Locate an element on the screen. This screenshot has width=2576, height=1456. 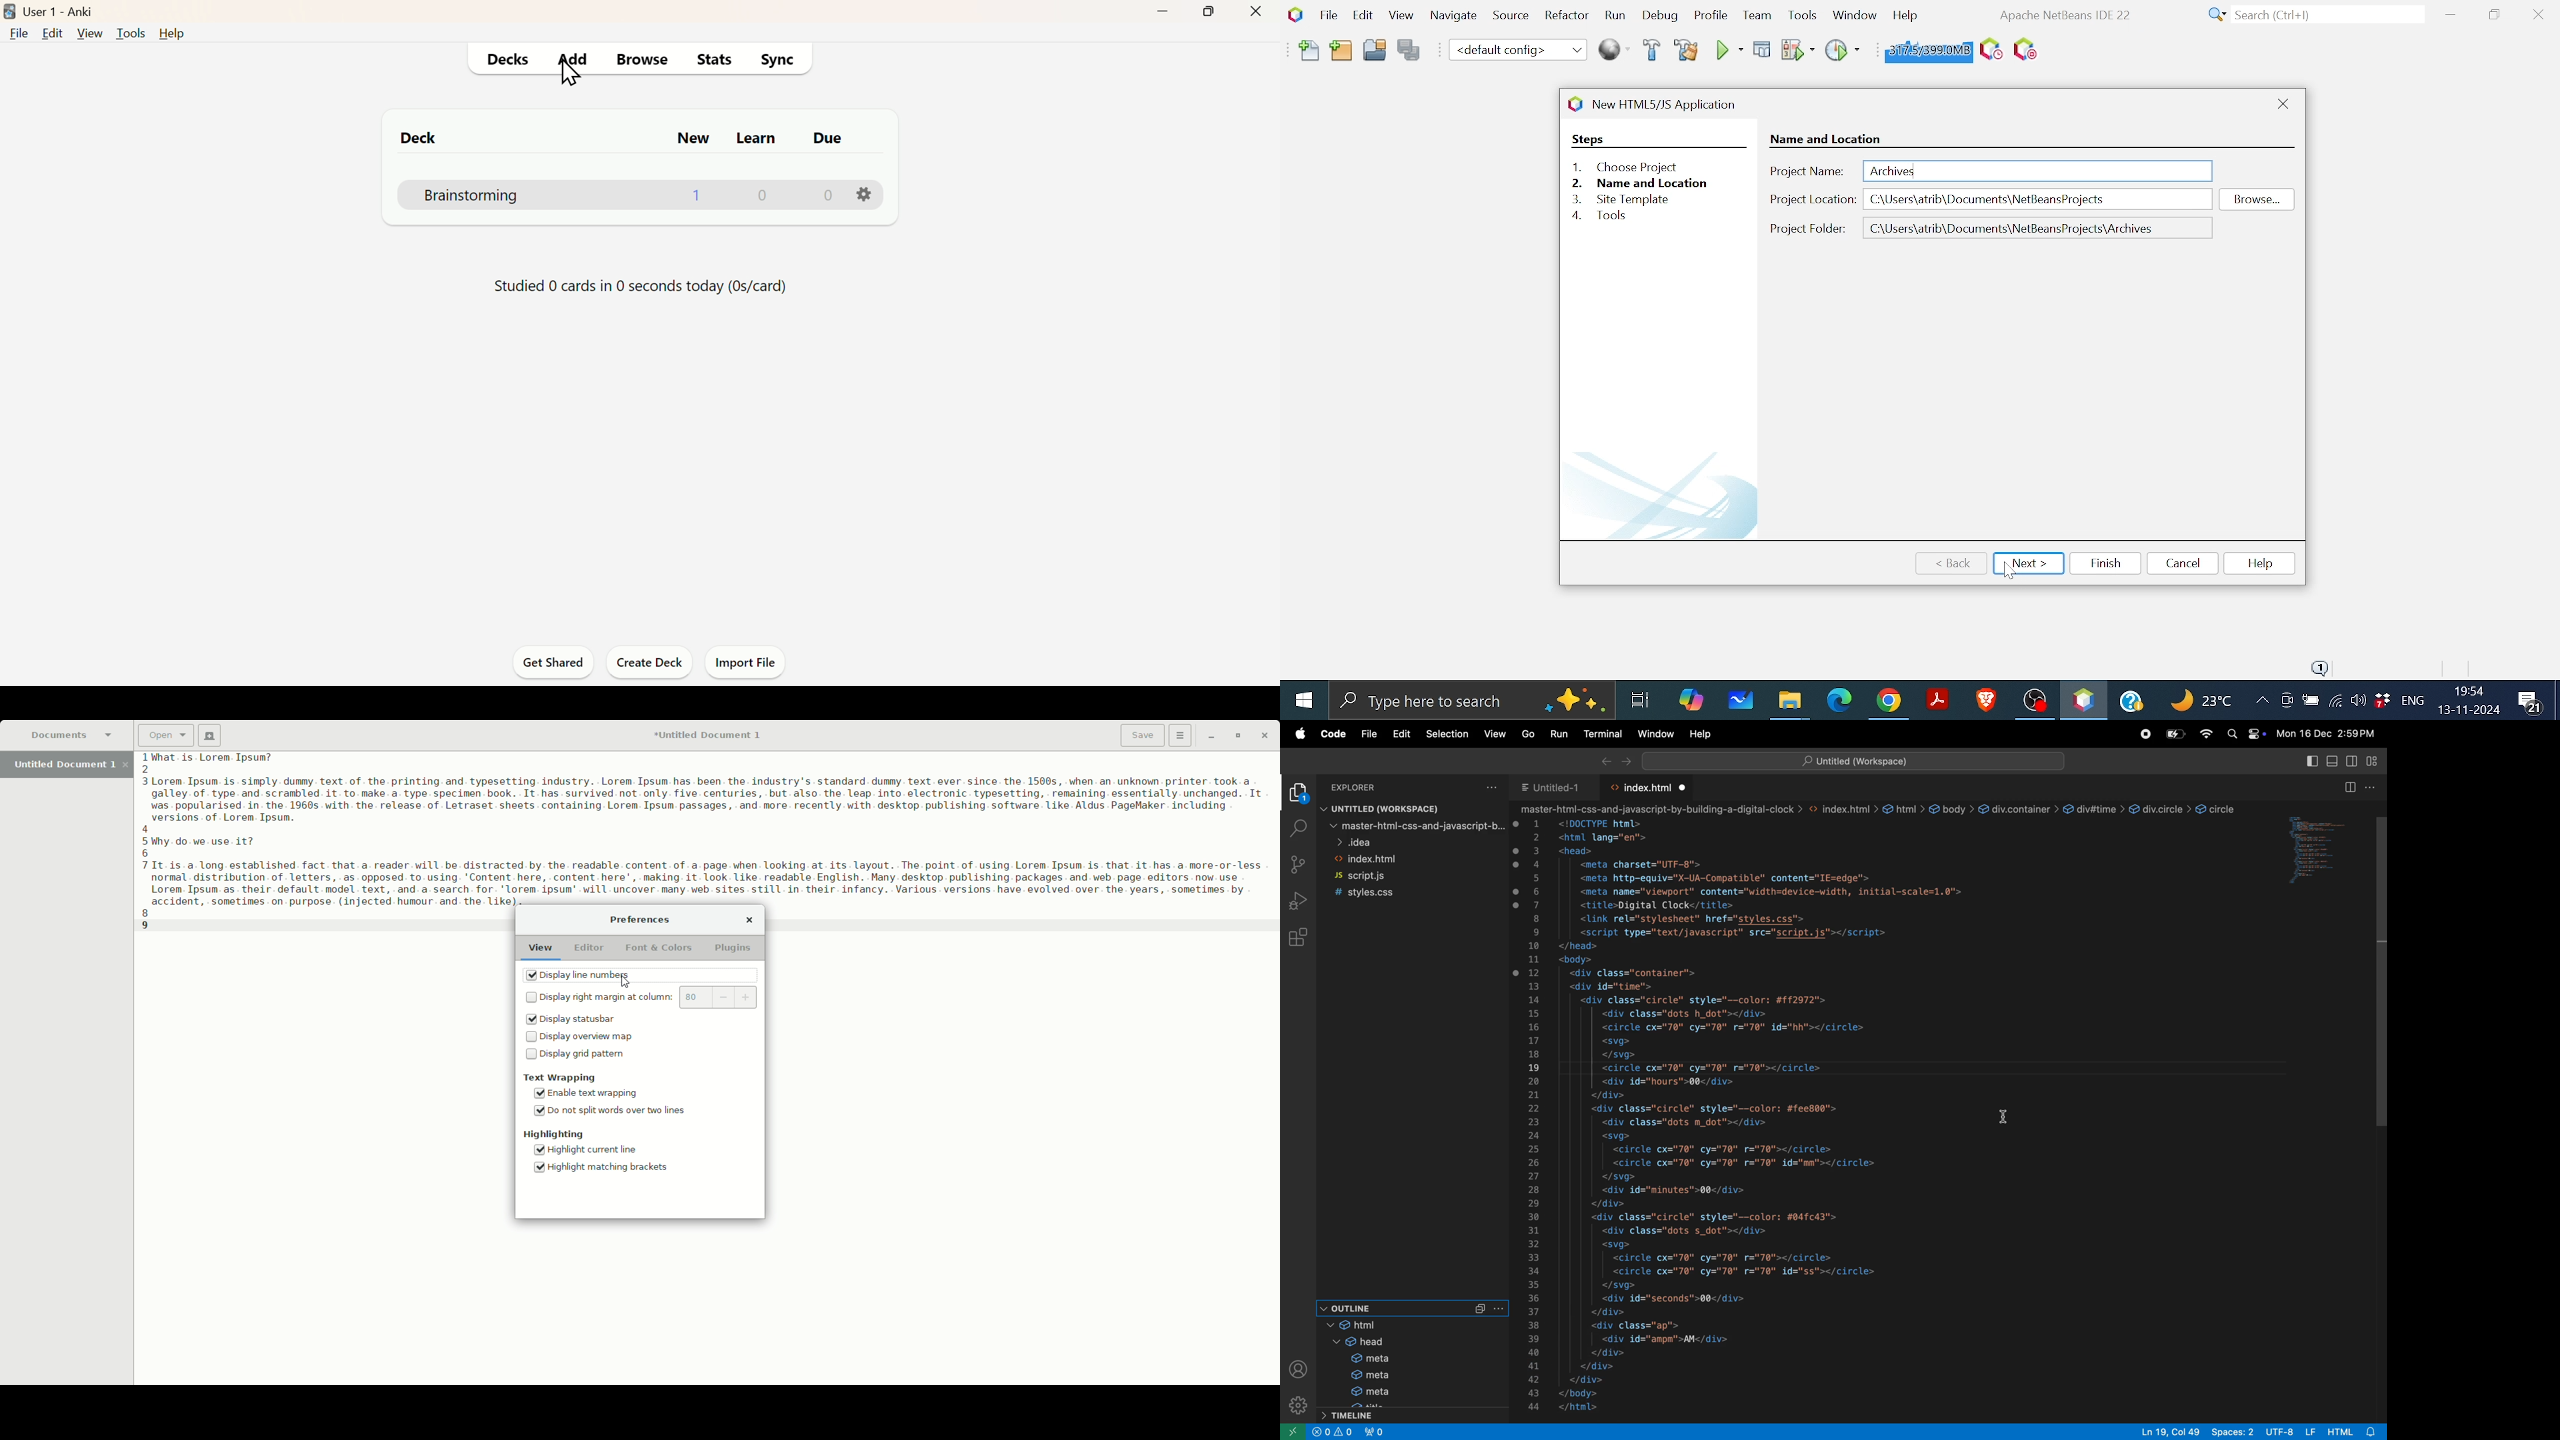
html is located at coordinates (1362, 1326).